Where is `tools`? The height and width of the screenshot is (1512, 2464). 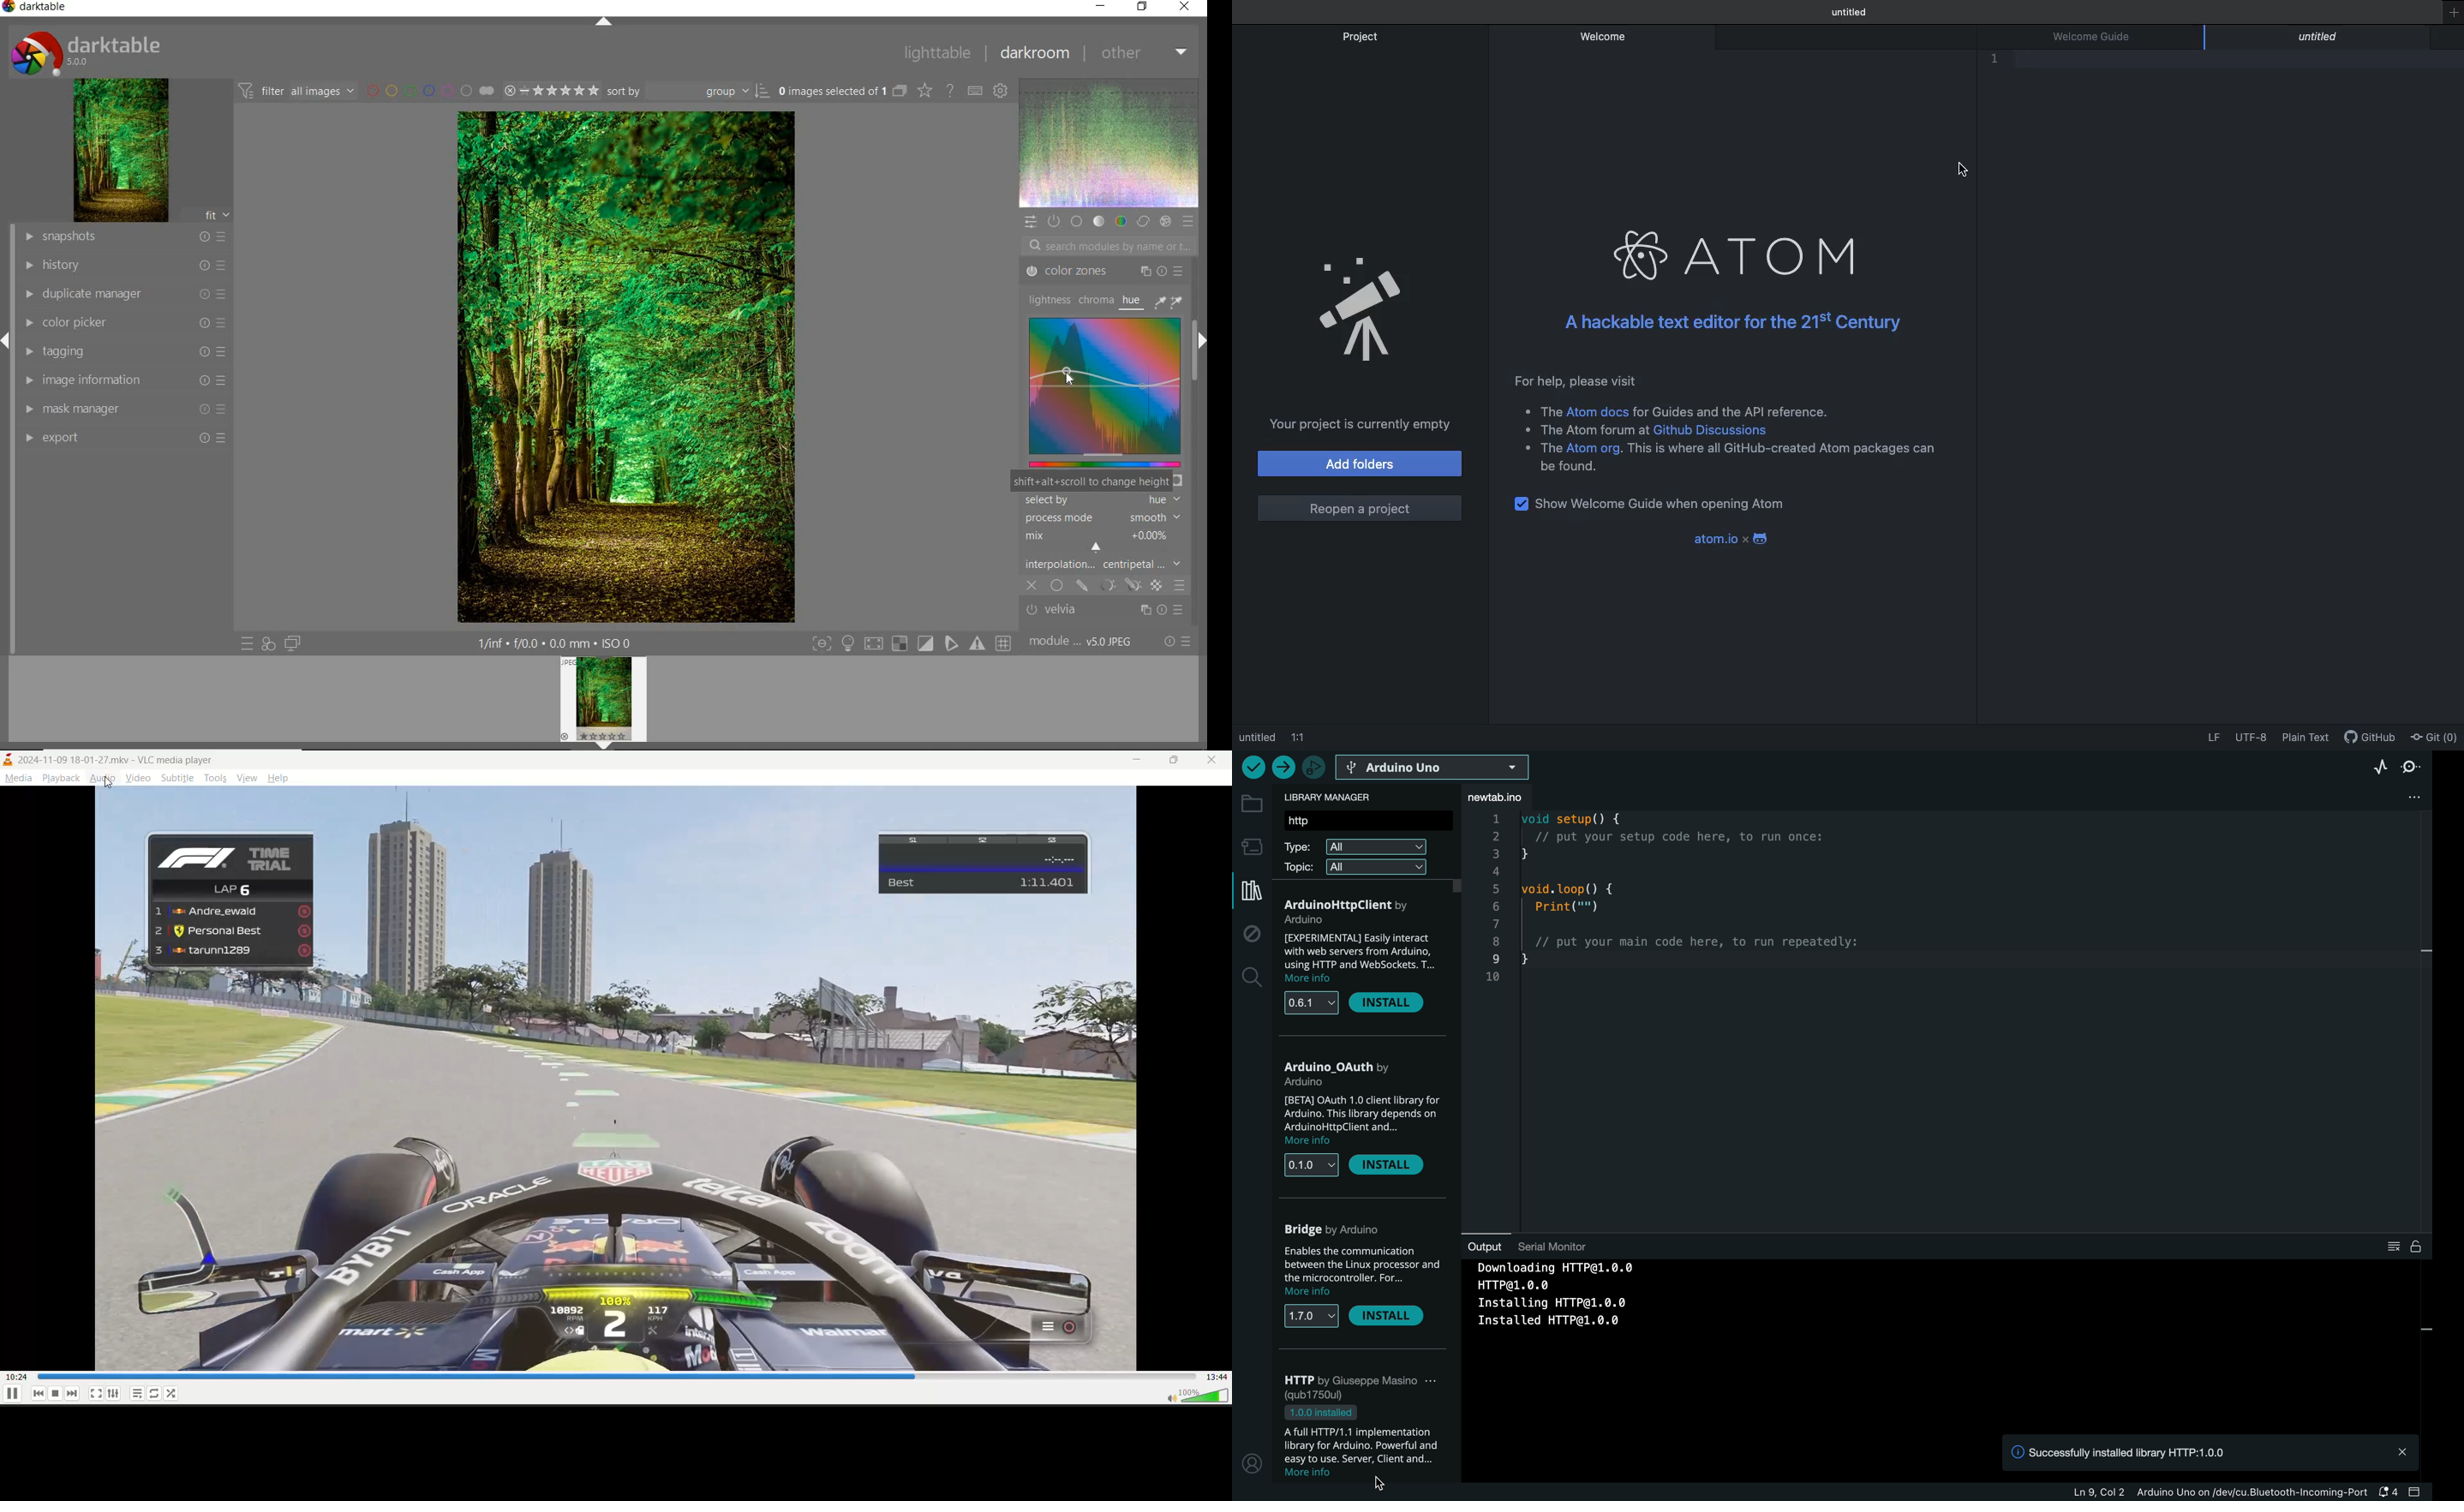 tools is located at coordinates (214, 777).